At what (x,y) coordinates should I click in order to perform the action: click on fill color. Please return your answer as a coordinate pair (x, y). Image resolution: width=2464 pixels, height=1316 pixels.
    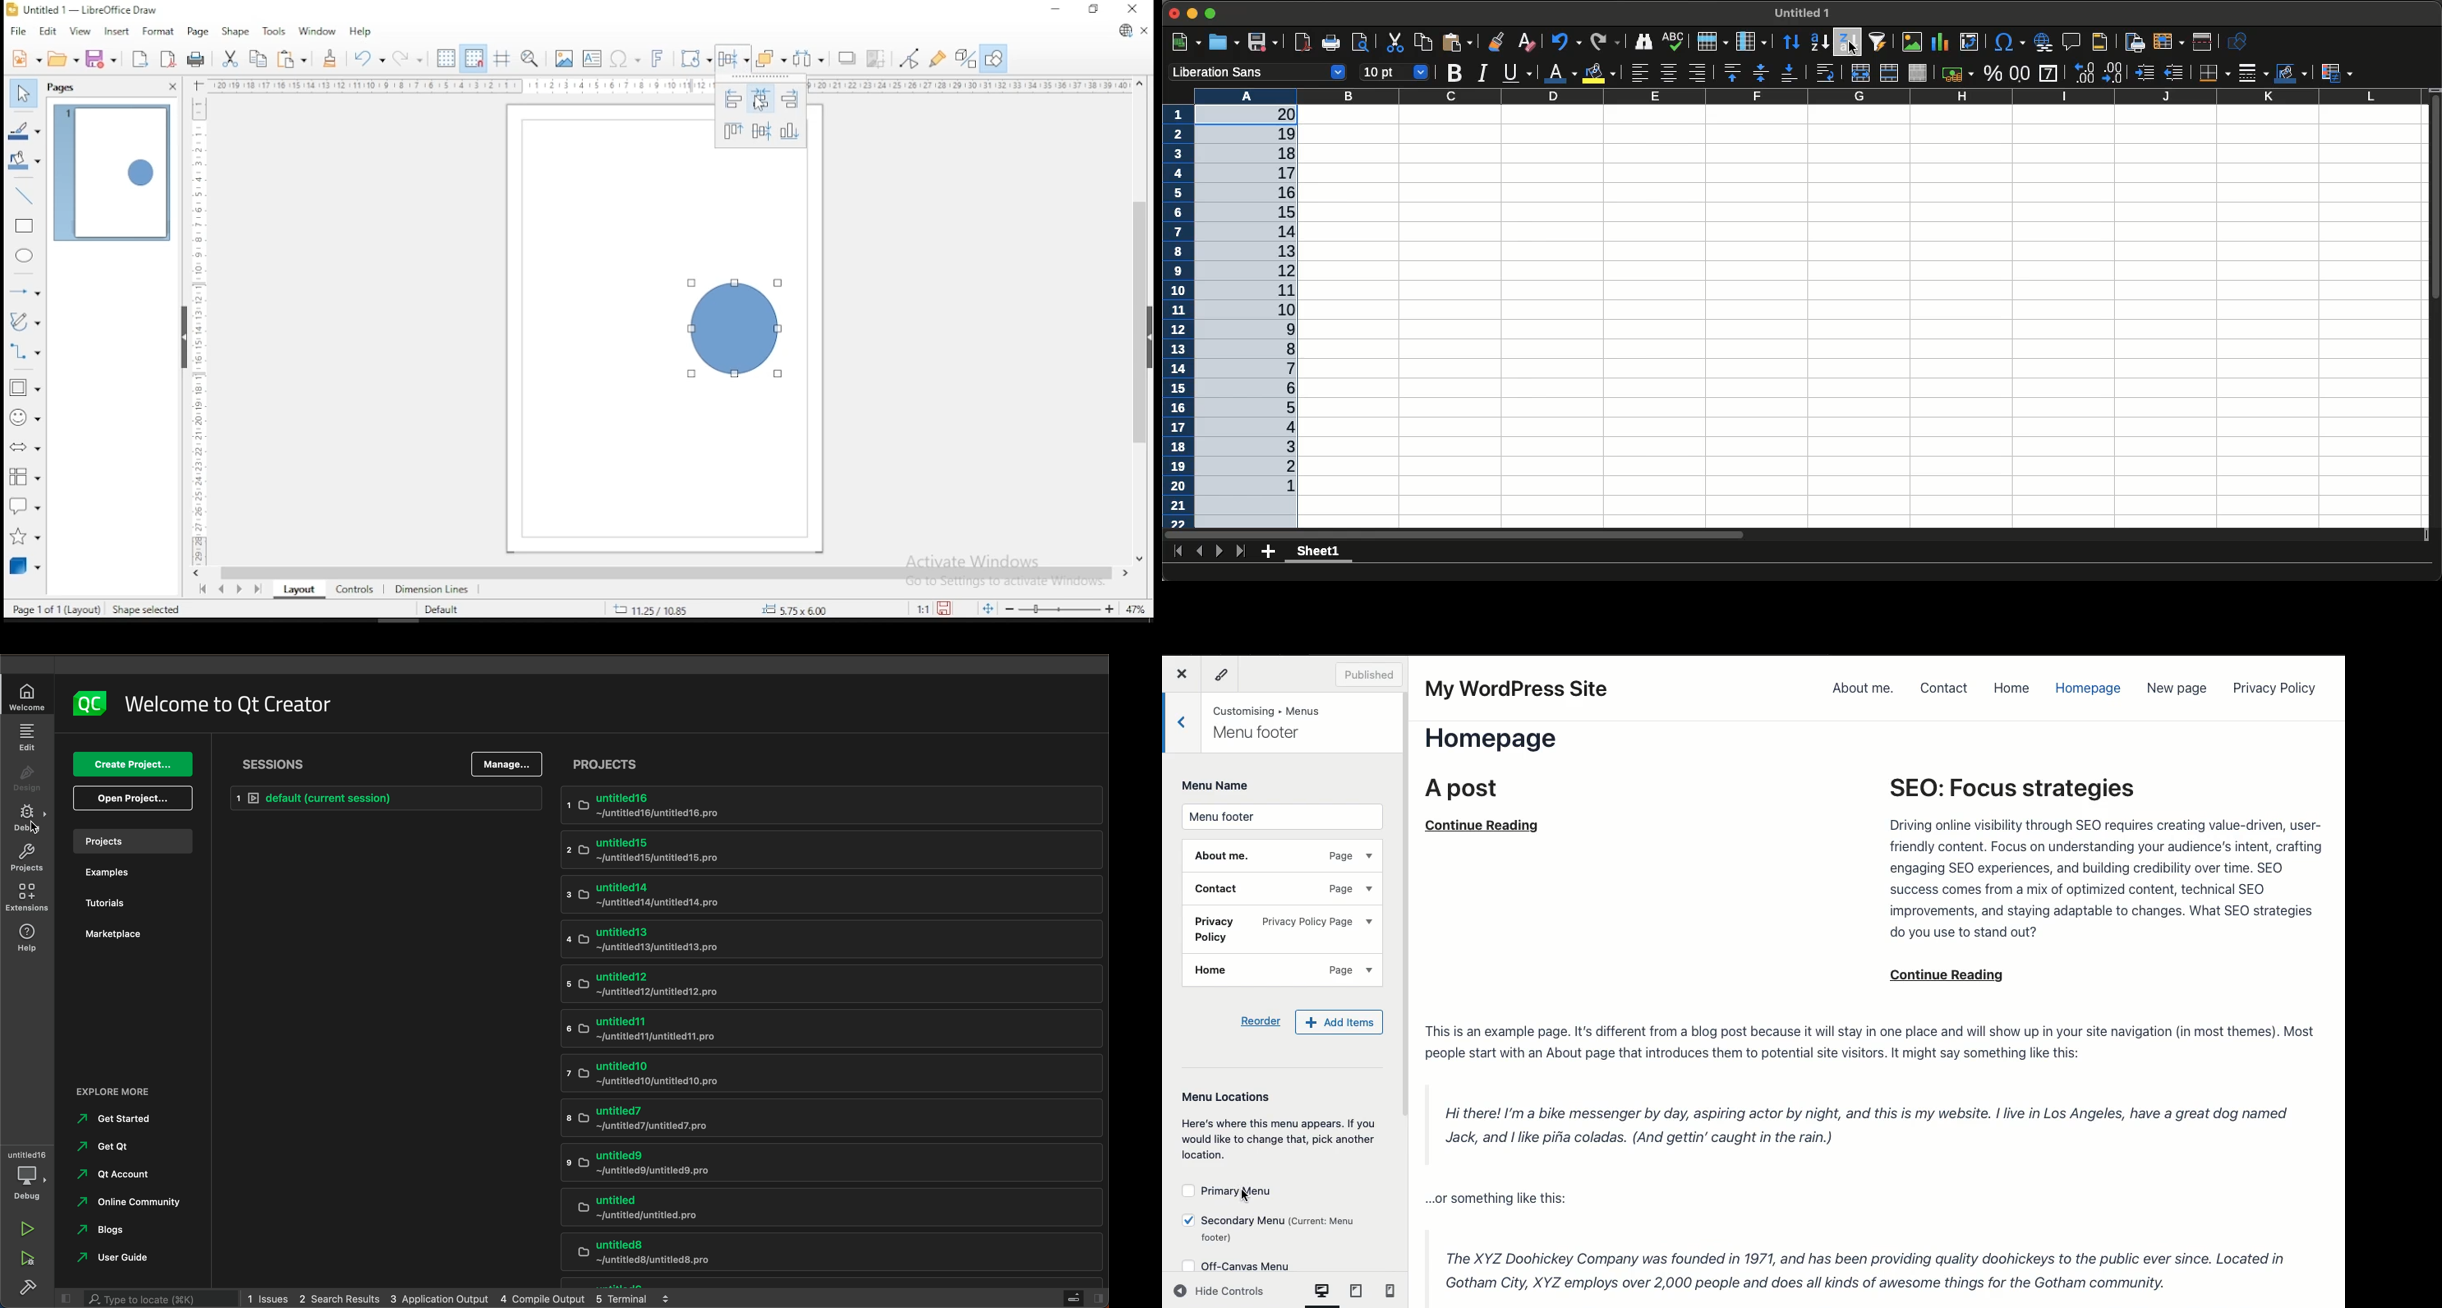
    Looking at the image, I should click on (25, 160).